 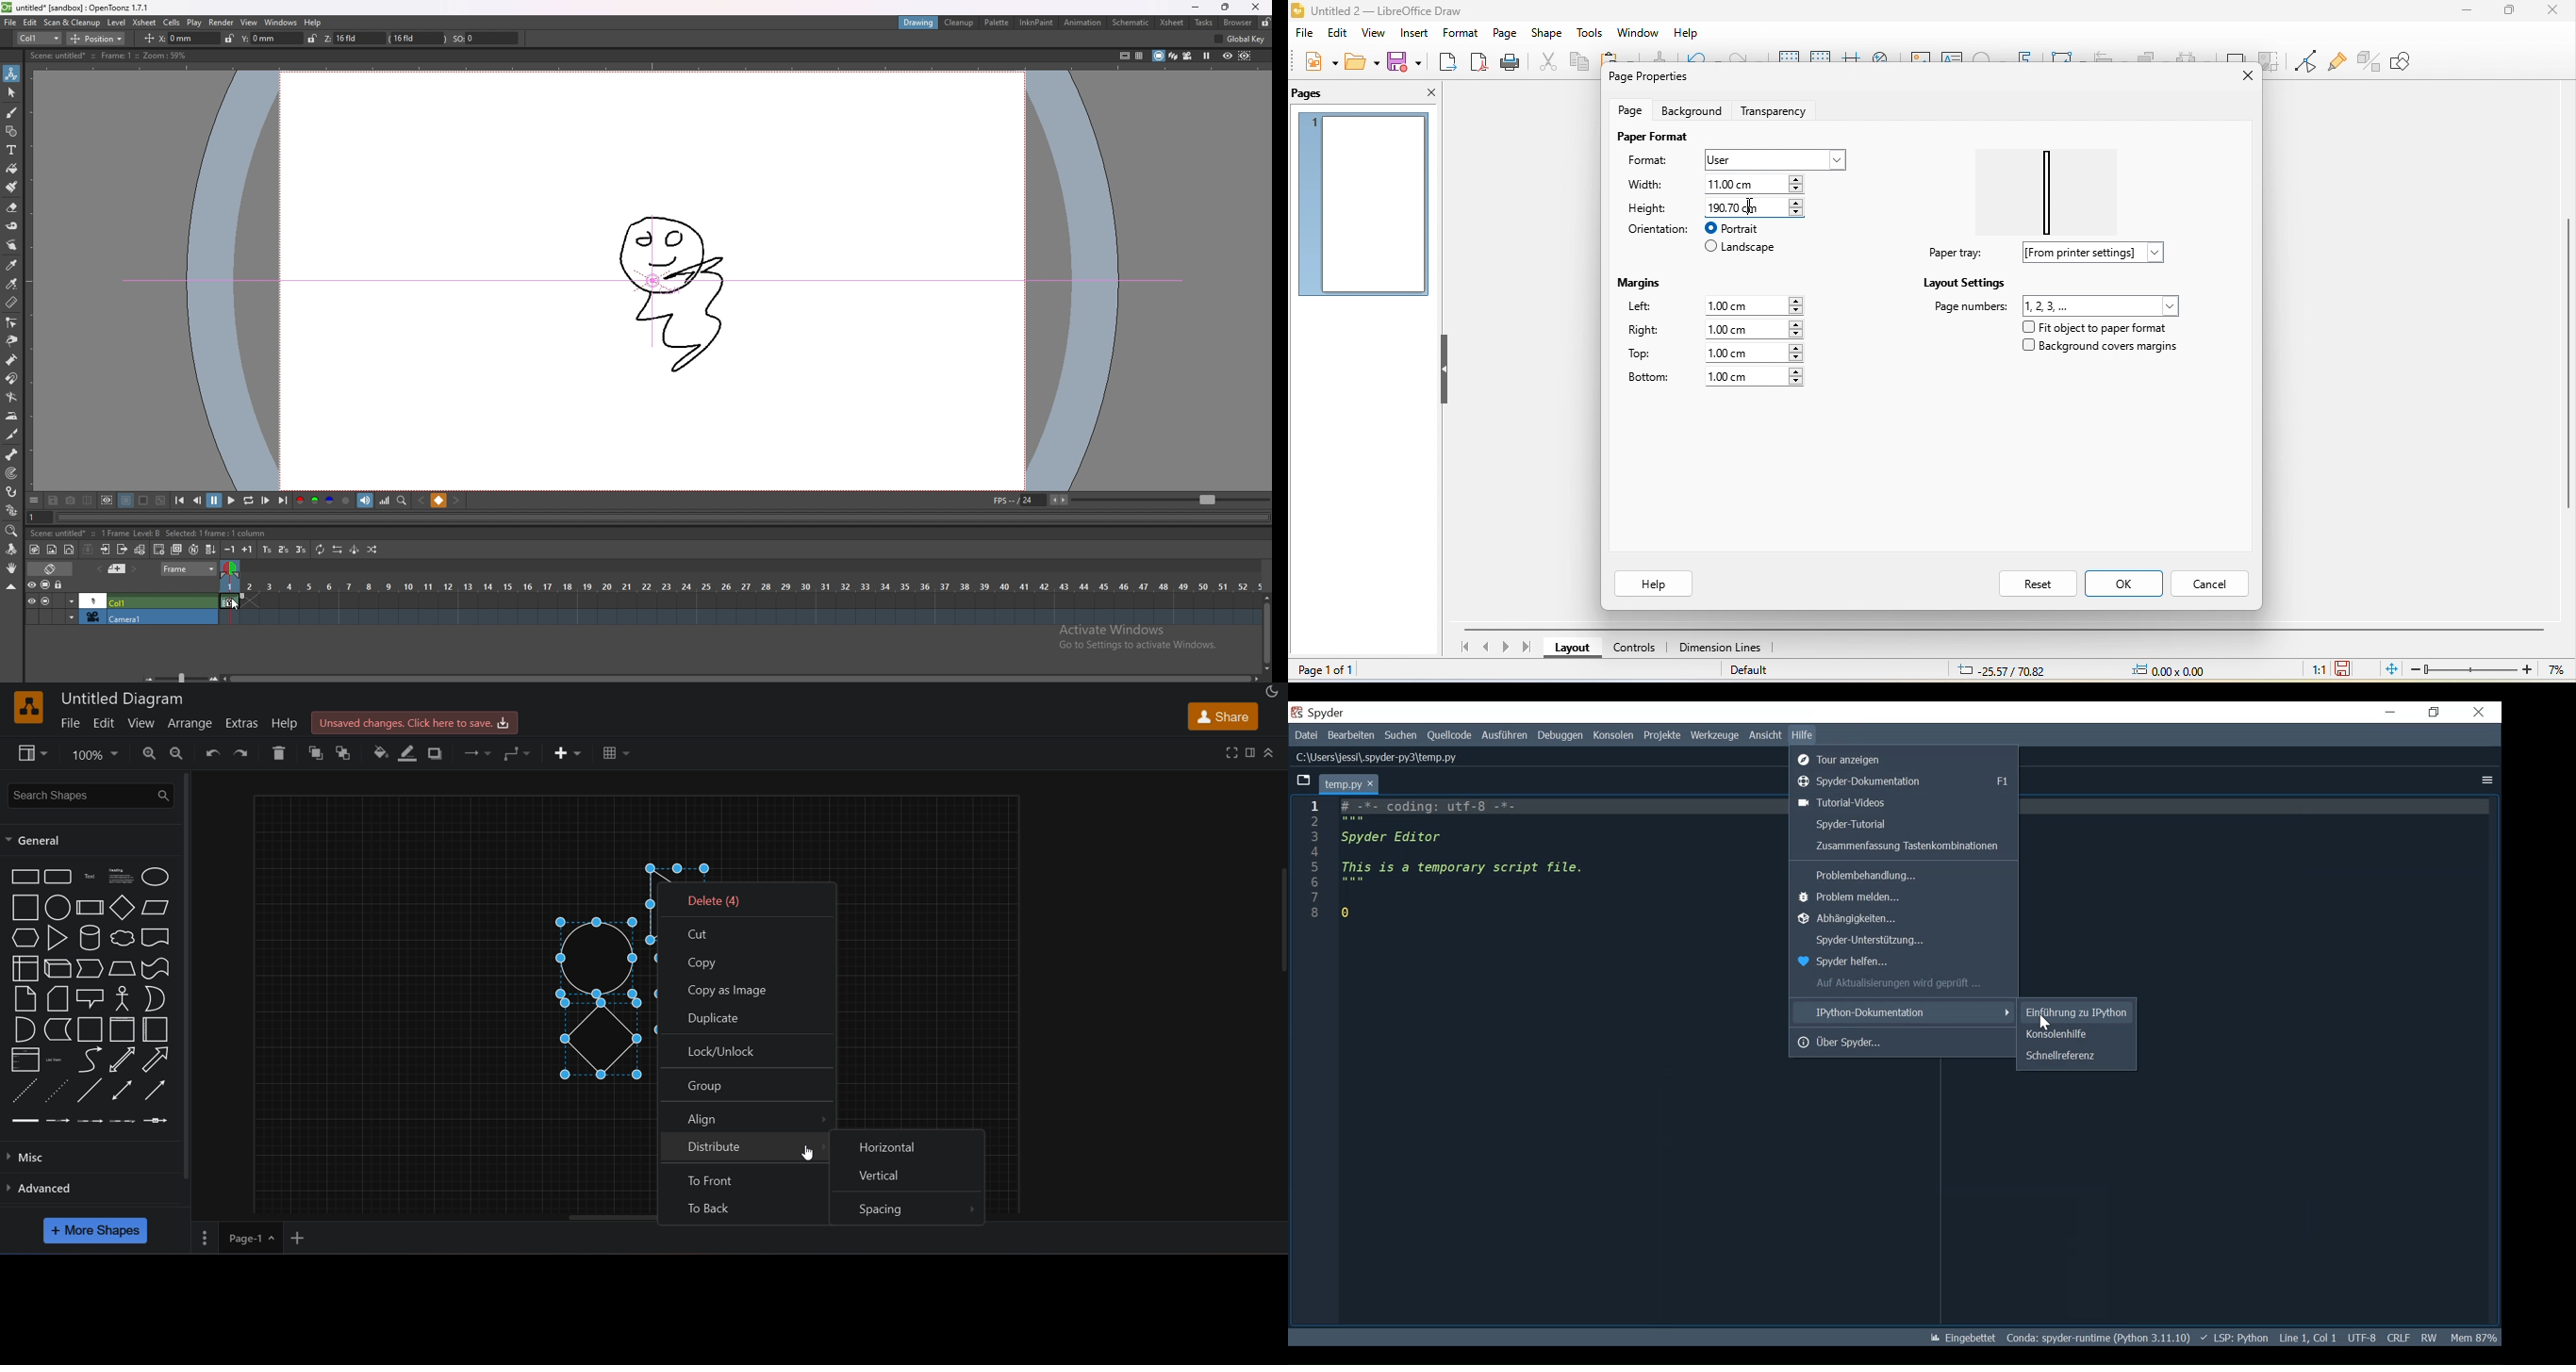 What do you see at coordinates (12, 169) in the screenshot?
I see `fill` at bounding box center [12, 169].